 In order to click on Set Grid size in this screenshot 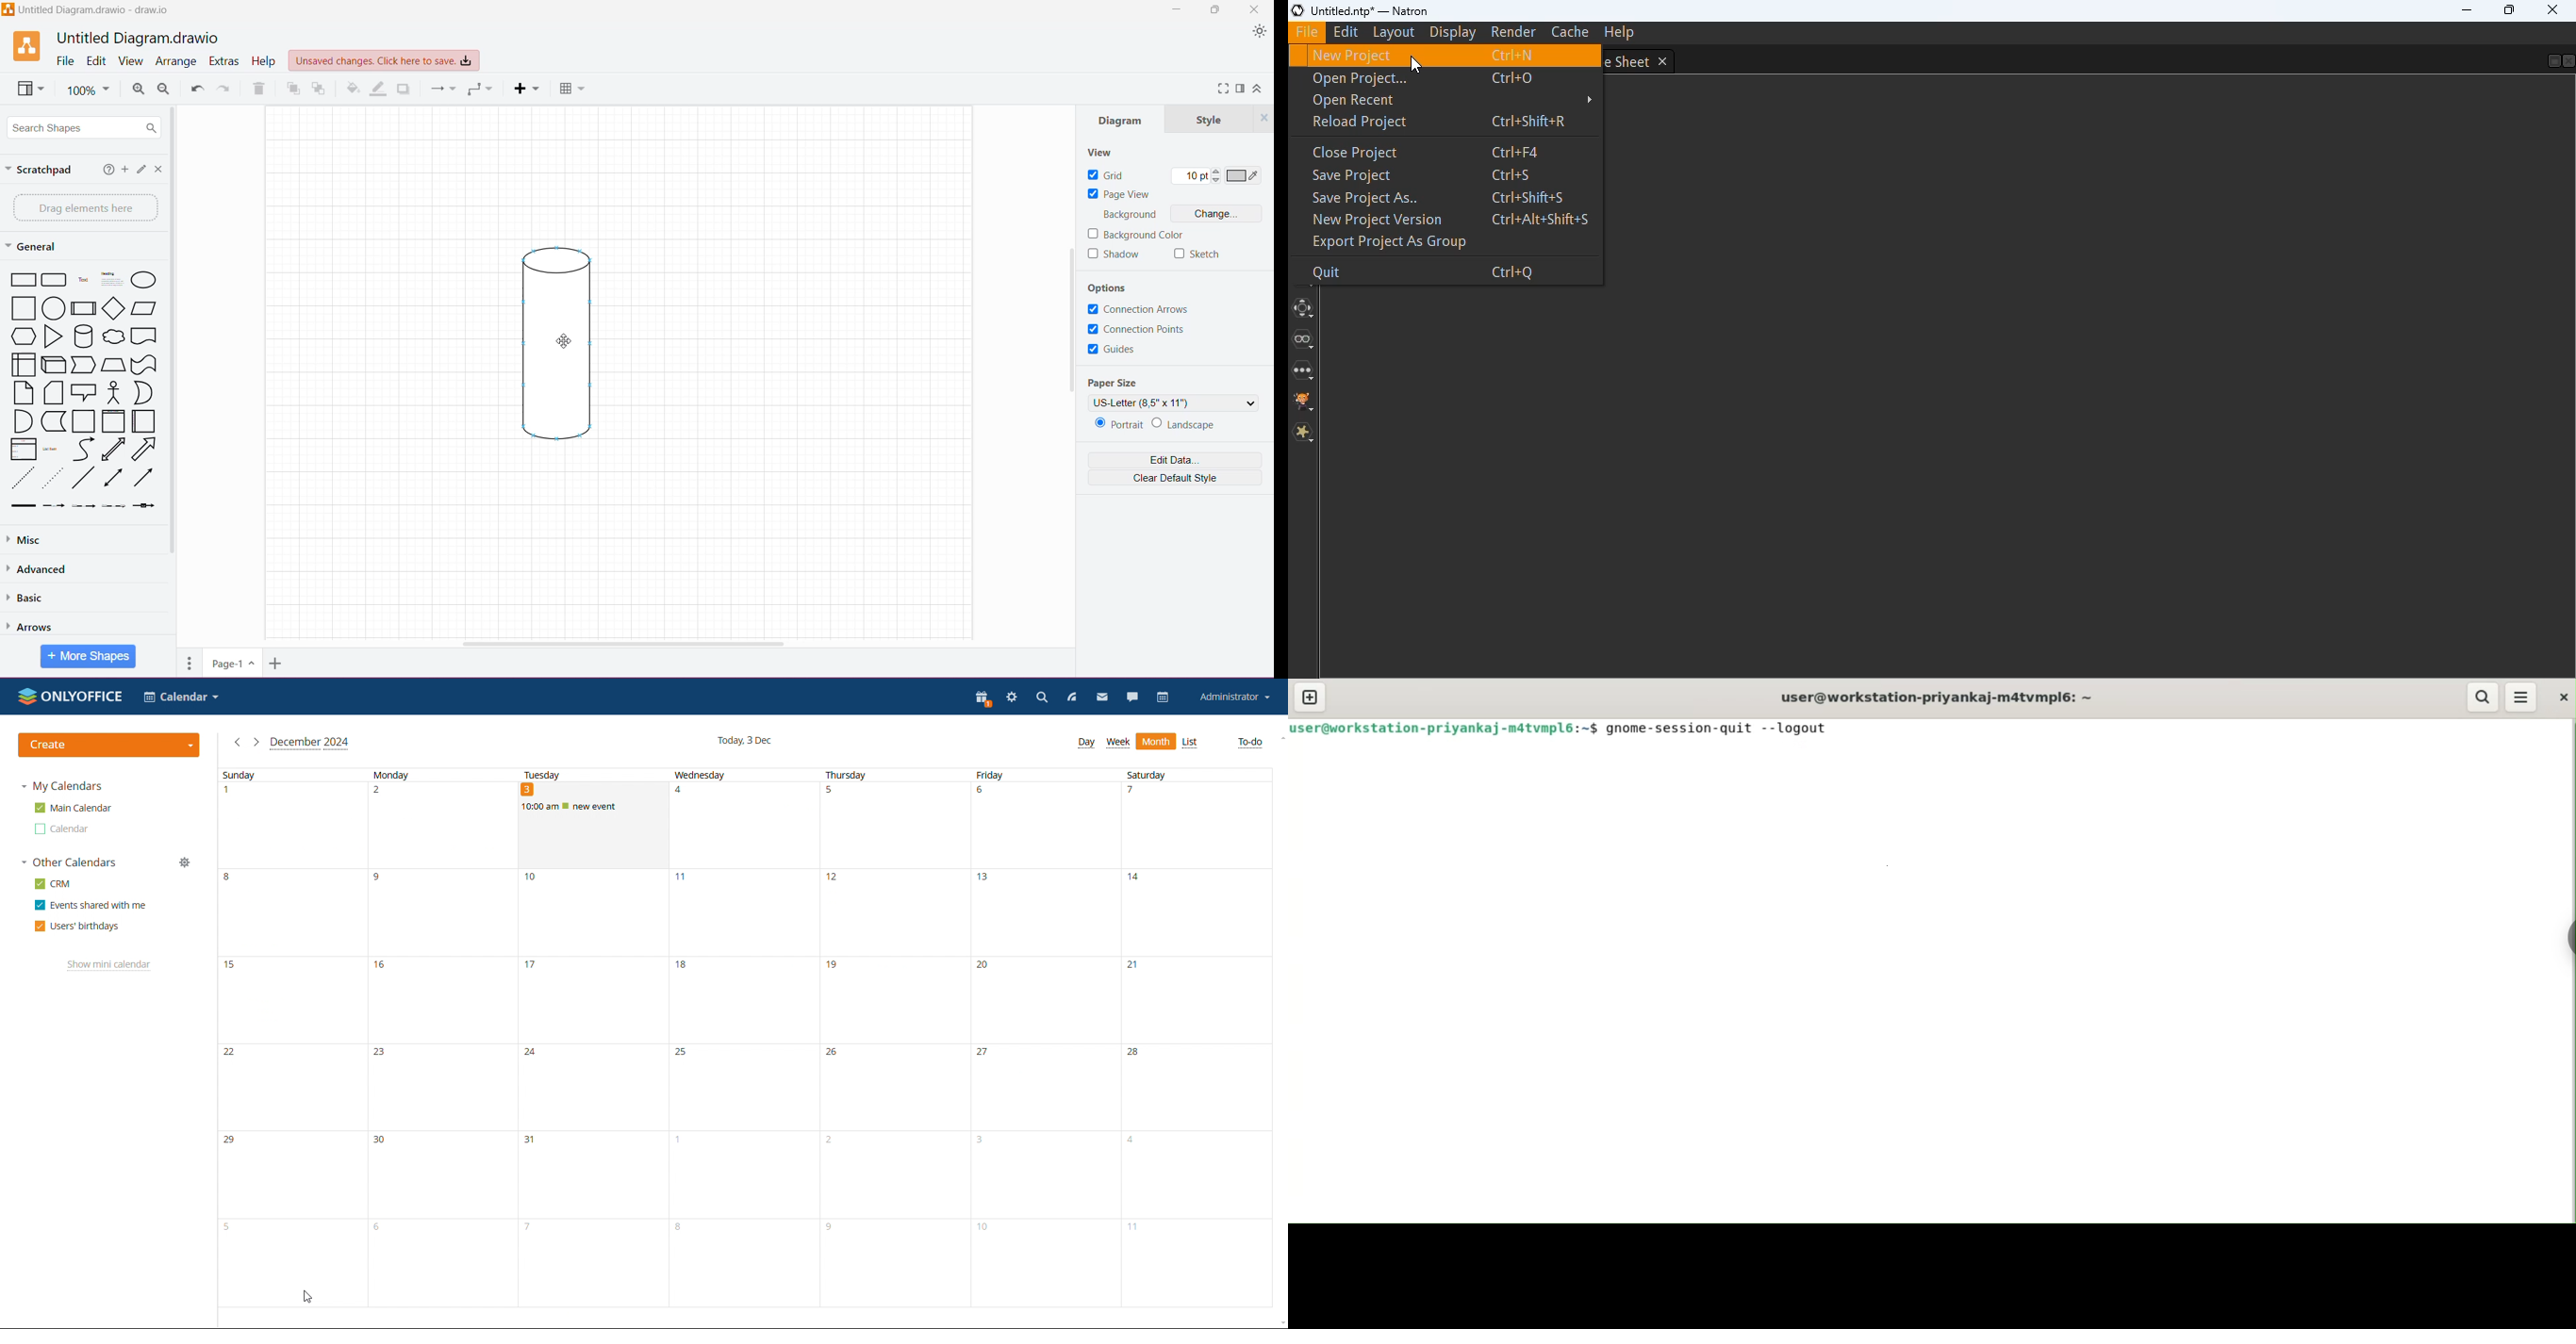, I will do `click(1195, 177)`.